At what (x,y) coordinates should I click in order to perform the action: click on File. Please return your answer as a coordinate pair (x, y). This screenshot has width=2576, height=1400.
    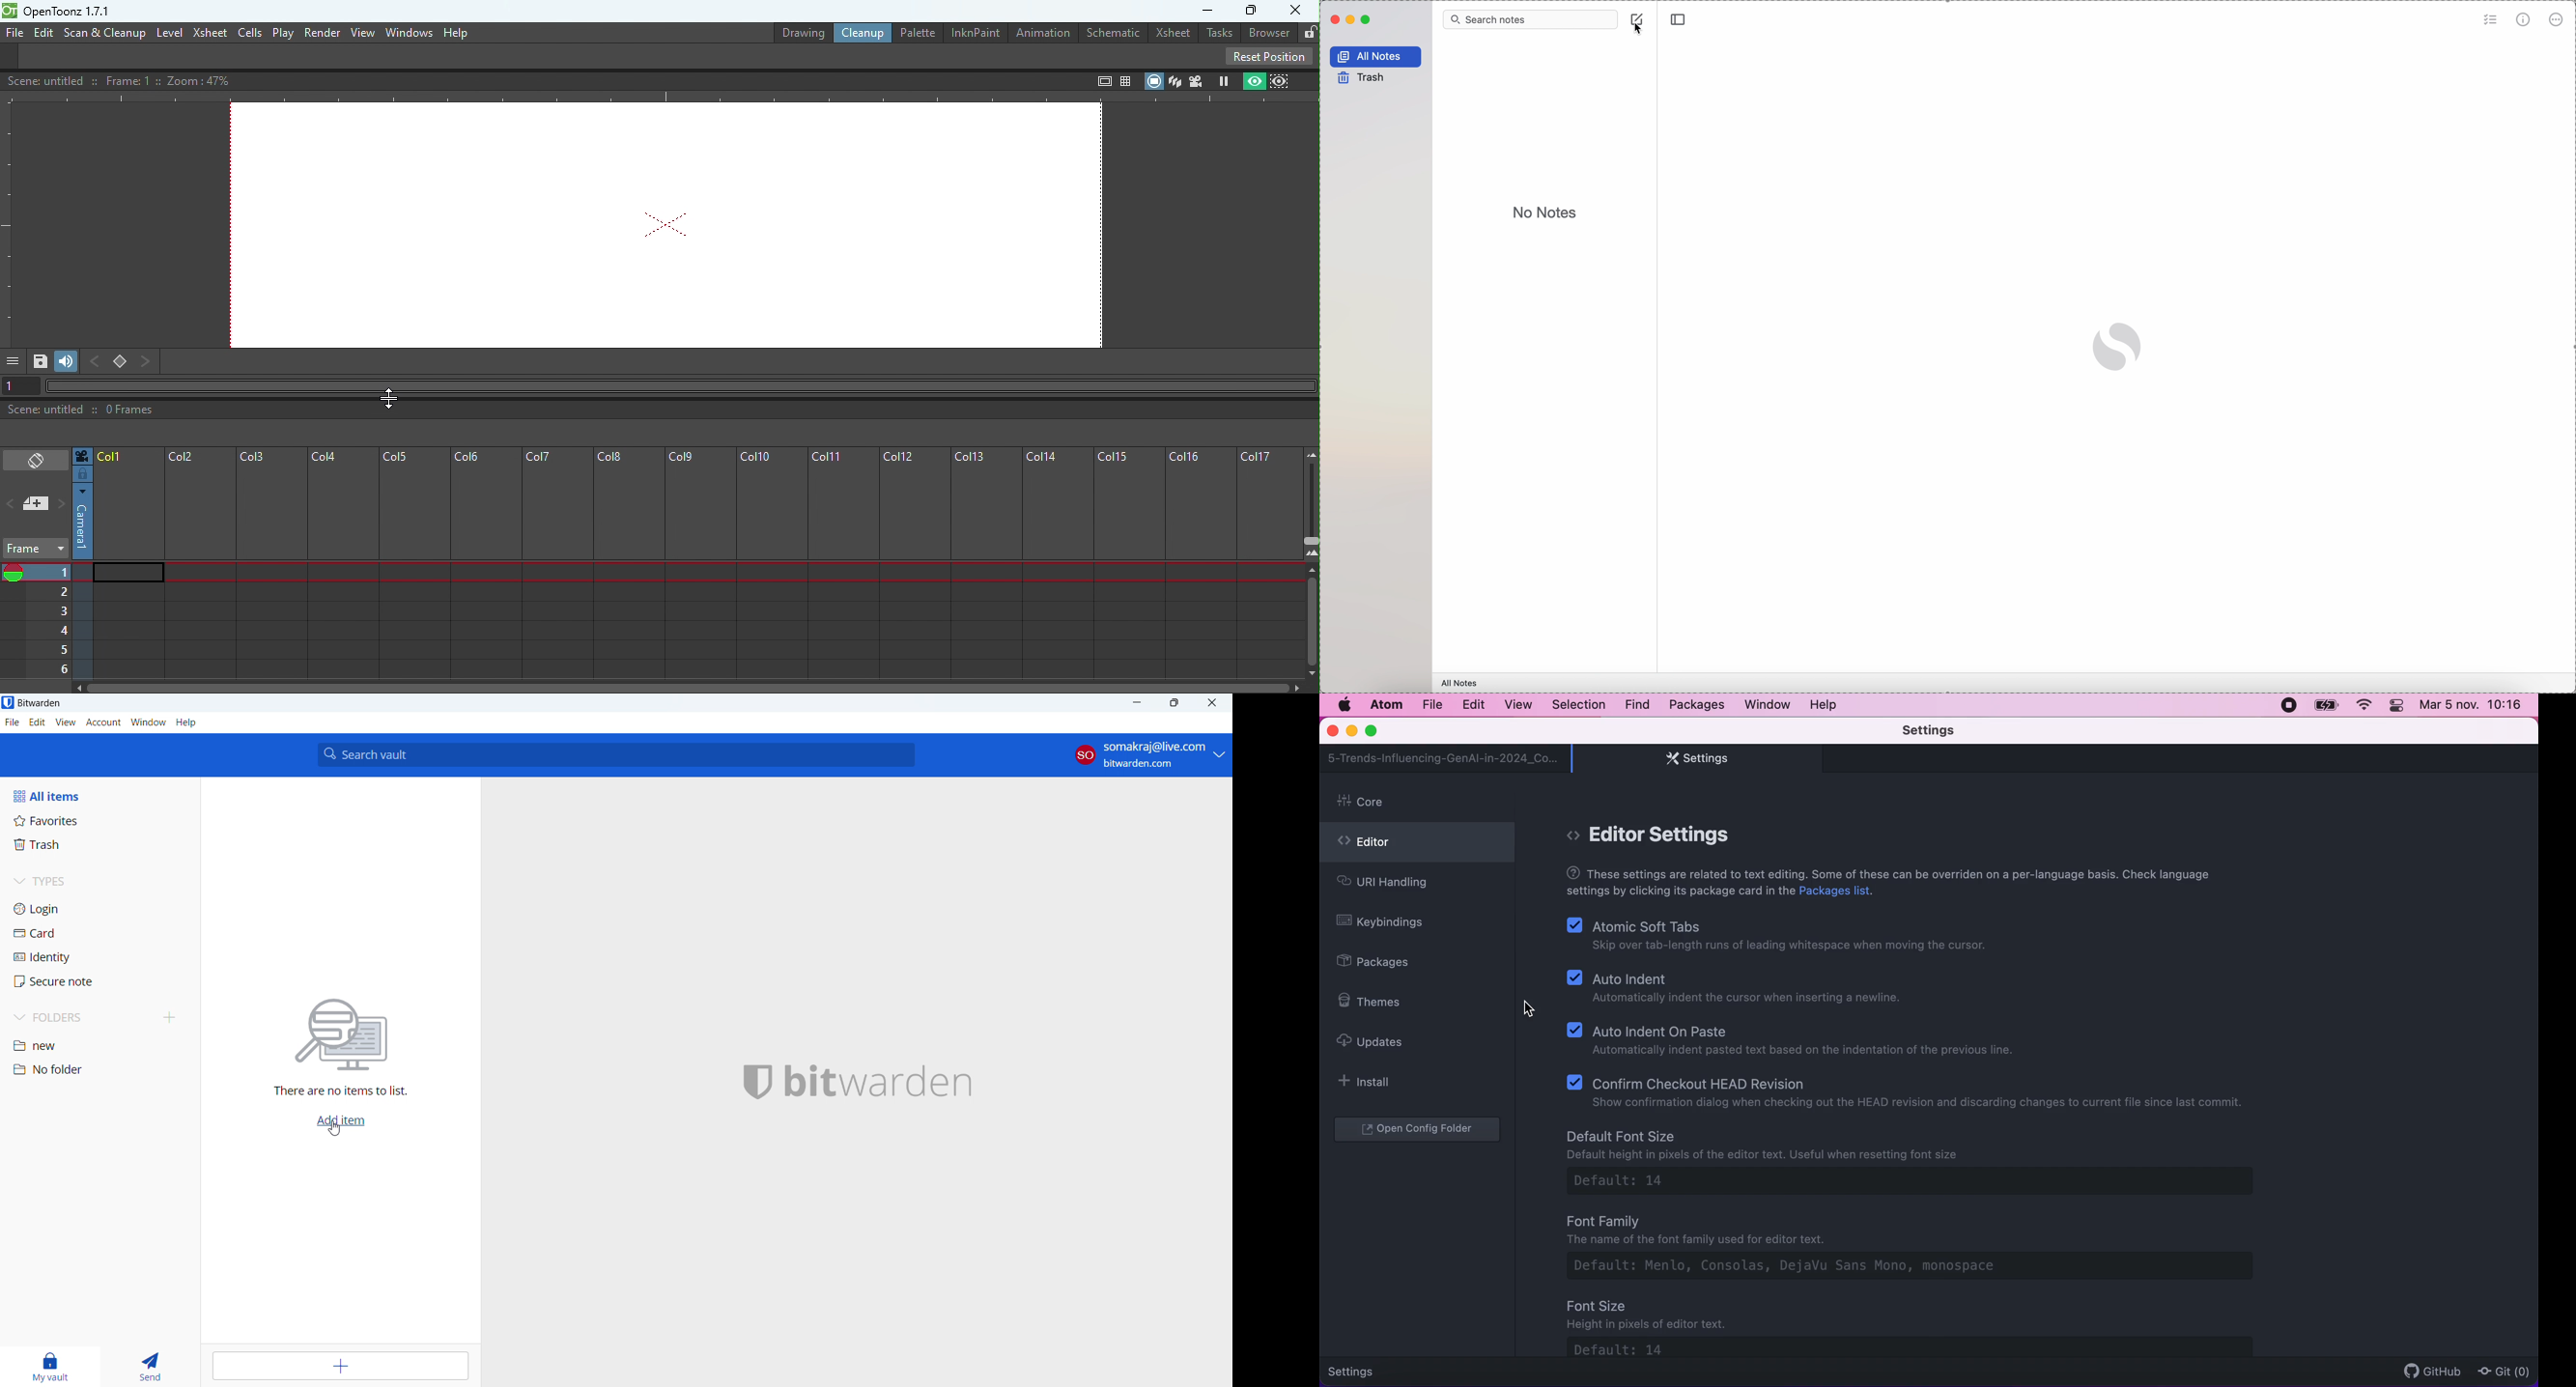
    Looking at the image, I should click on (13, 33).